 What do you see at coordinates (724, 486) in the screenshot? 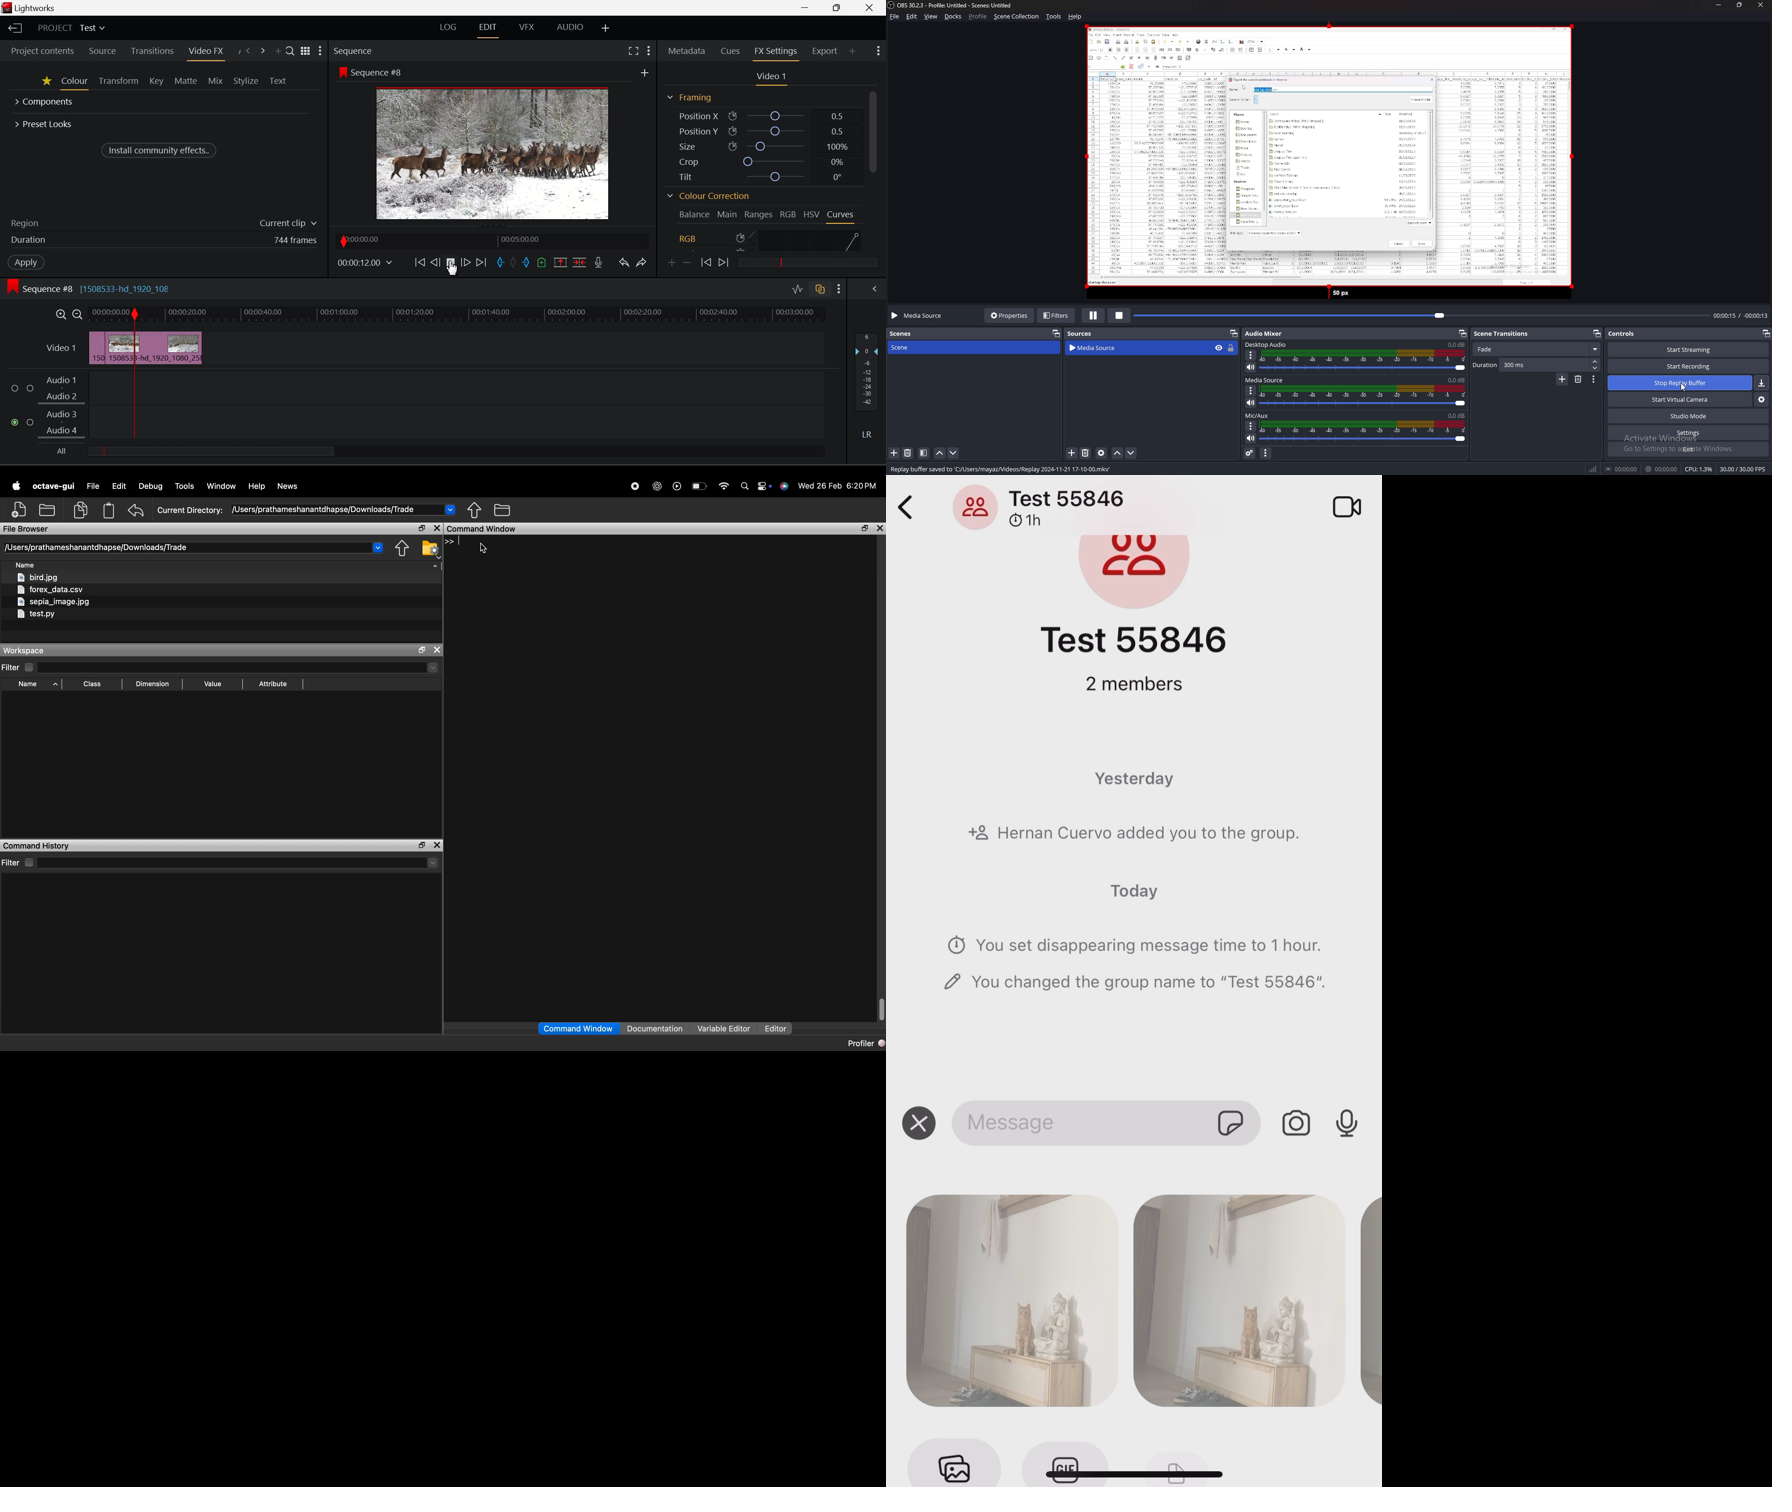
I see `wifi` at bounding box center [724, 486].